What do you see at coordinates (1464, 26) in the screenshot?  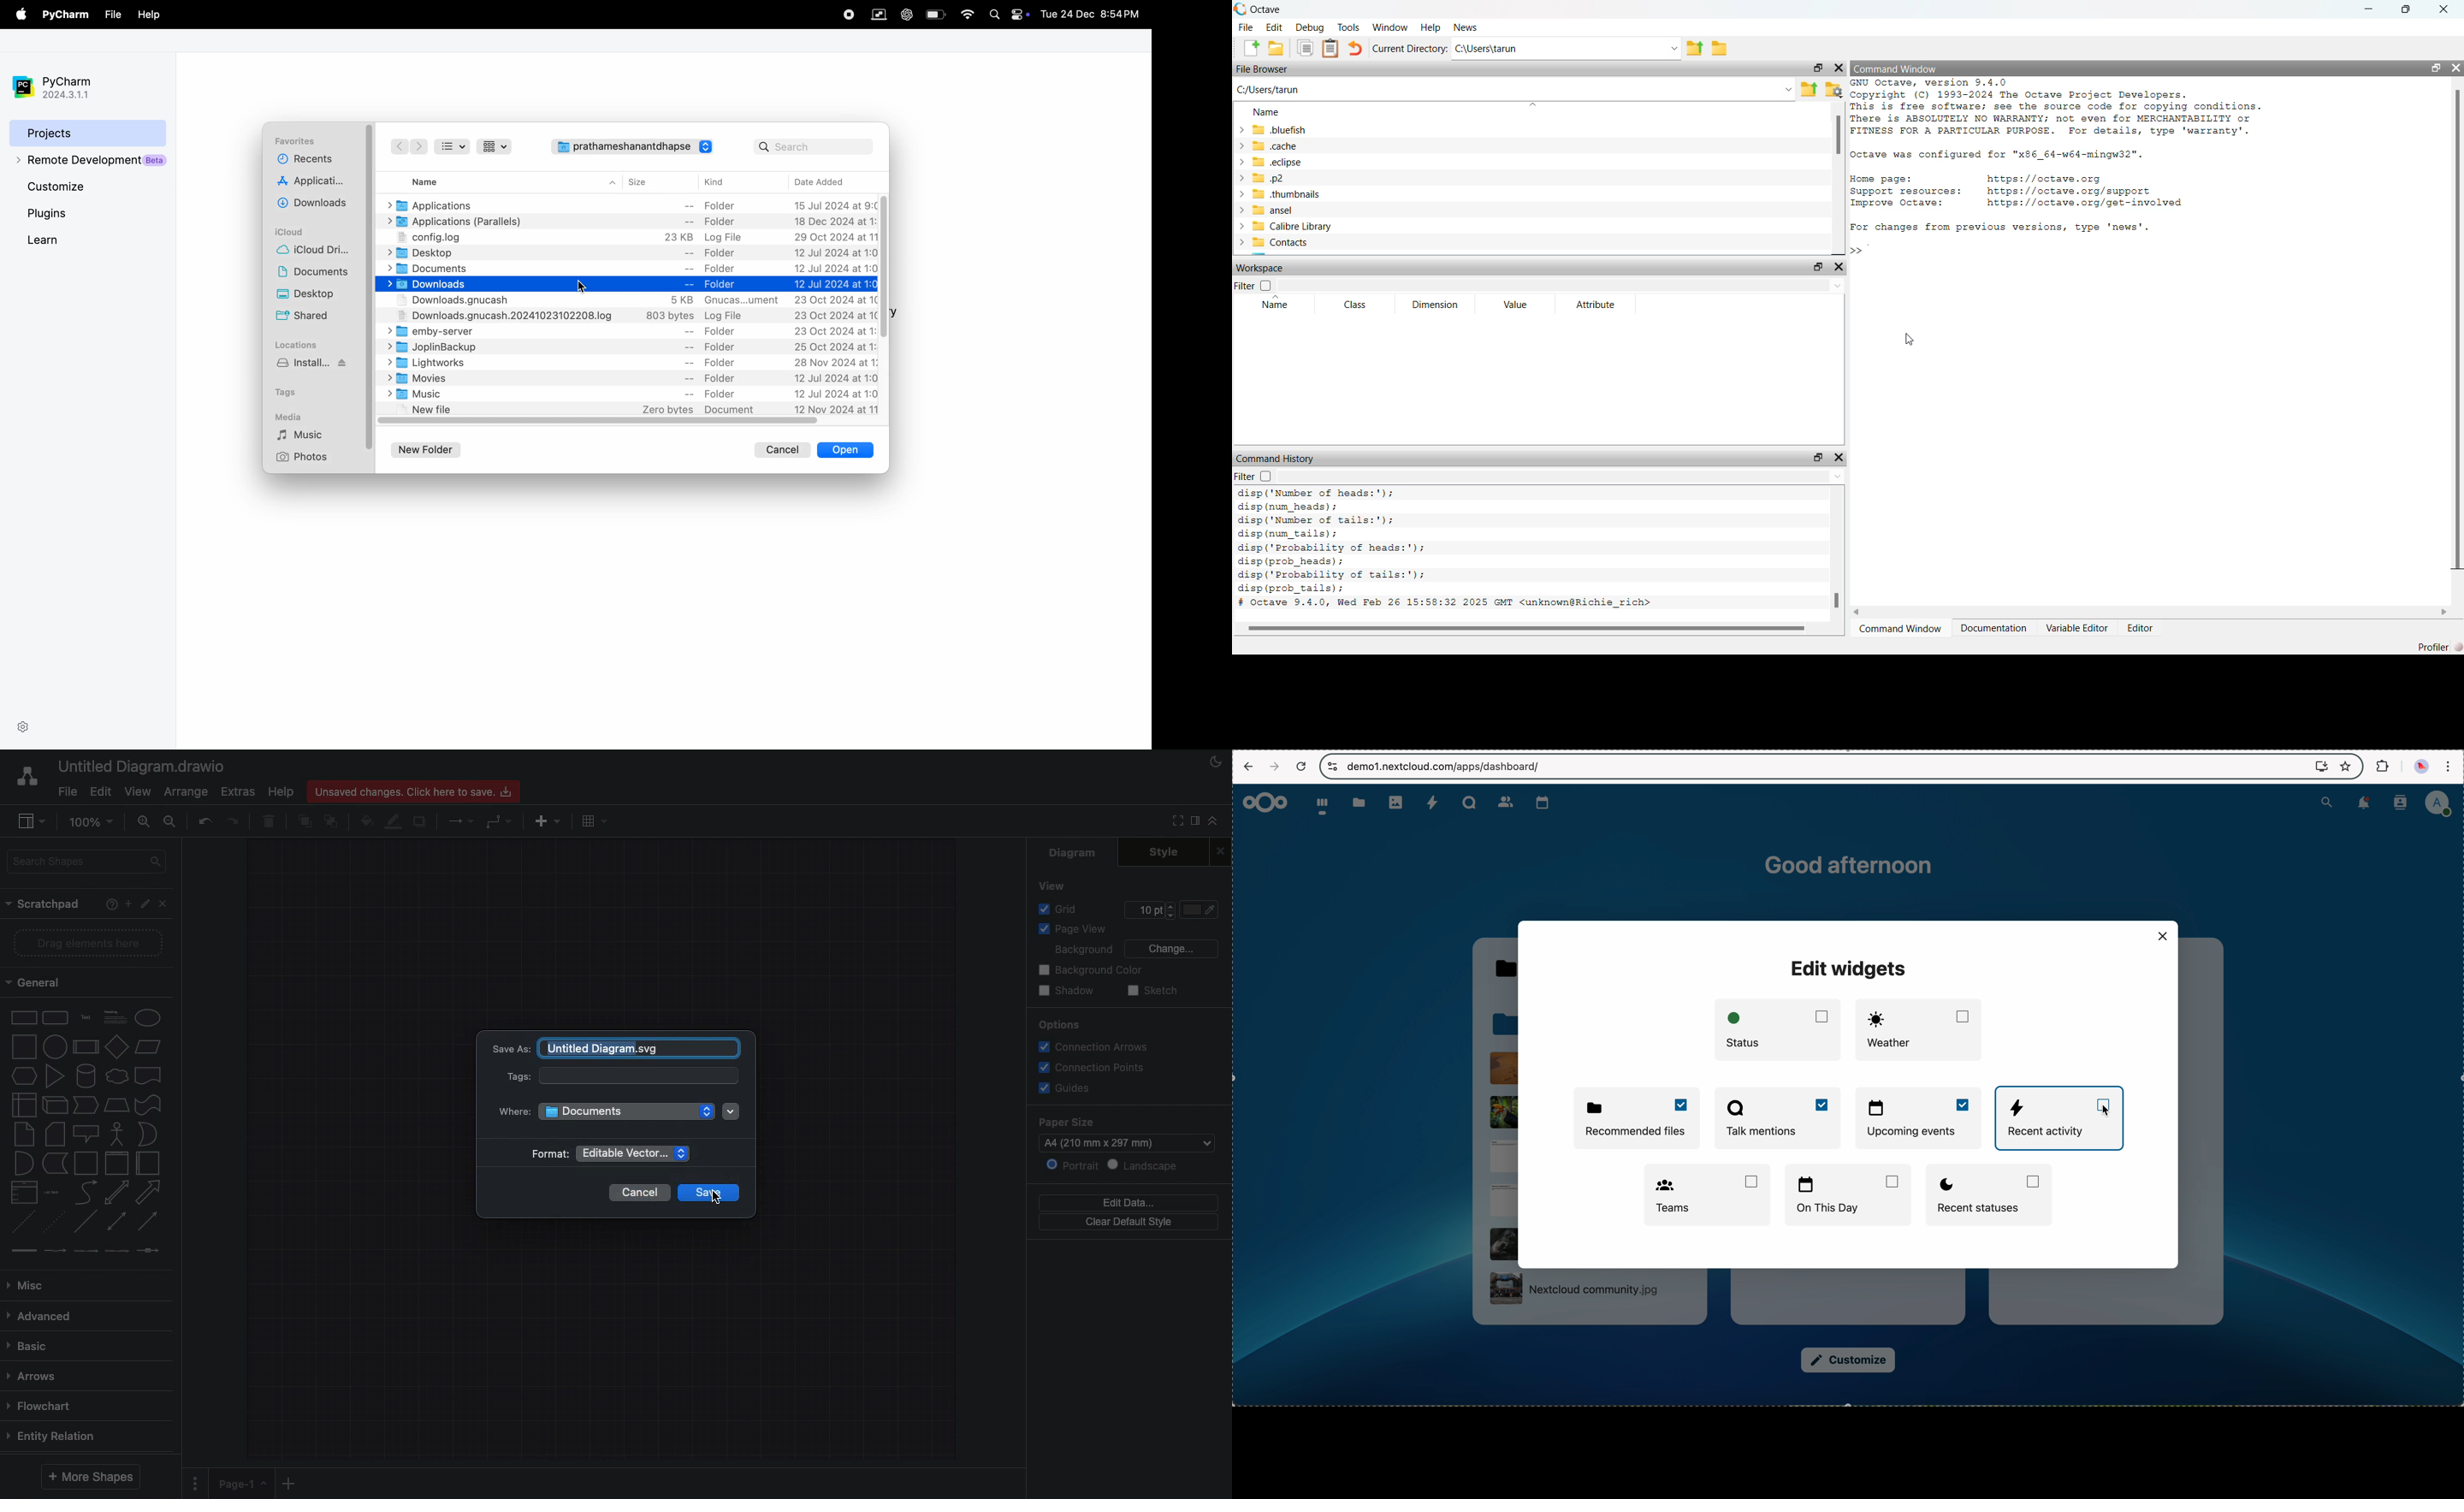 I see `News` at bounding box center [1464, 26].